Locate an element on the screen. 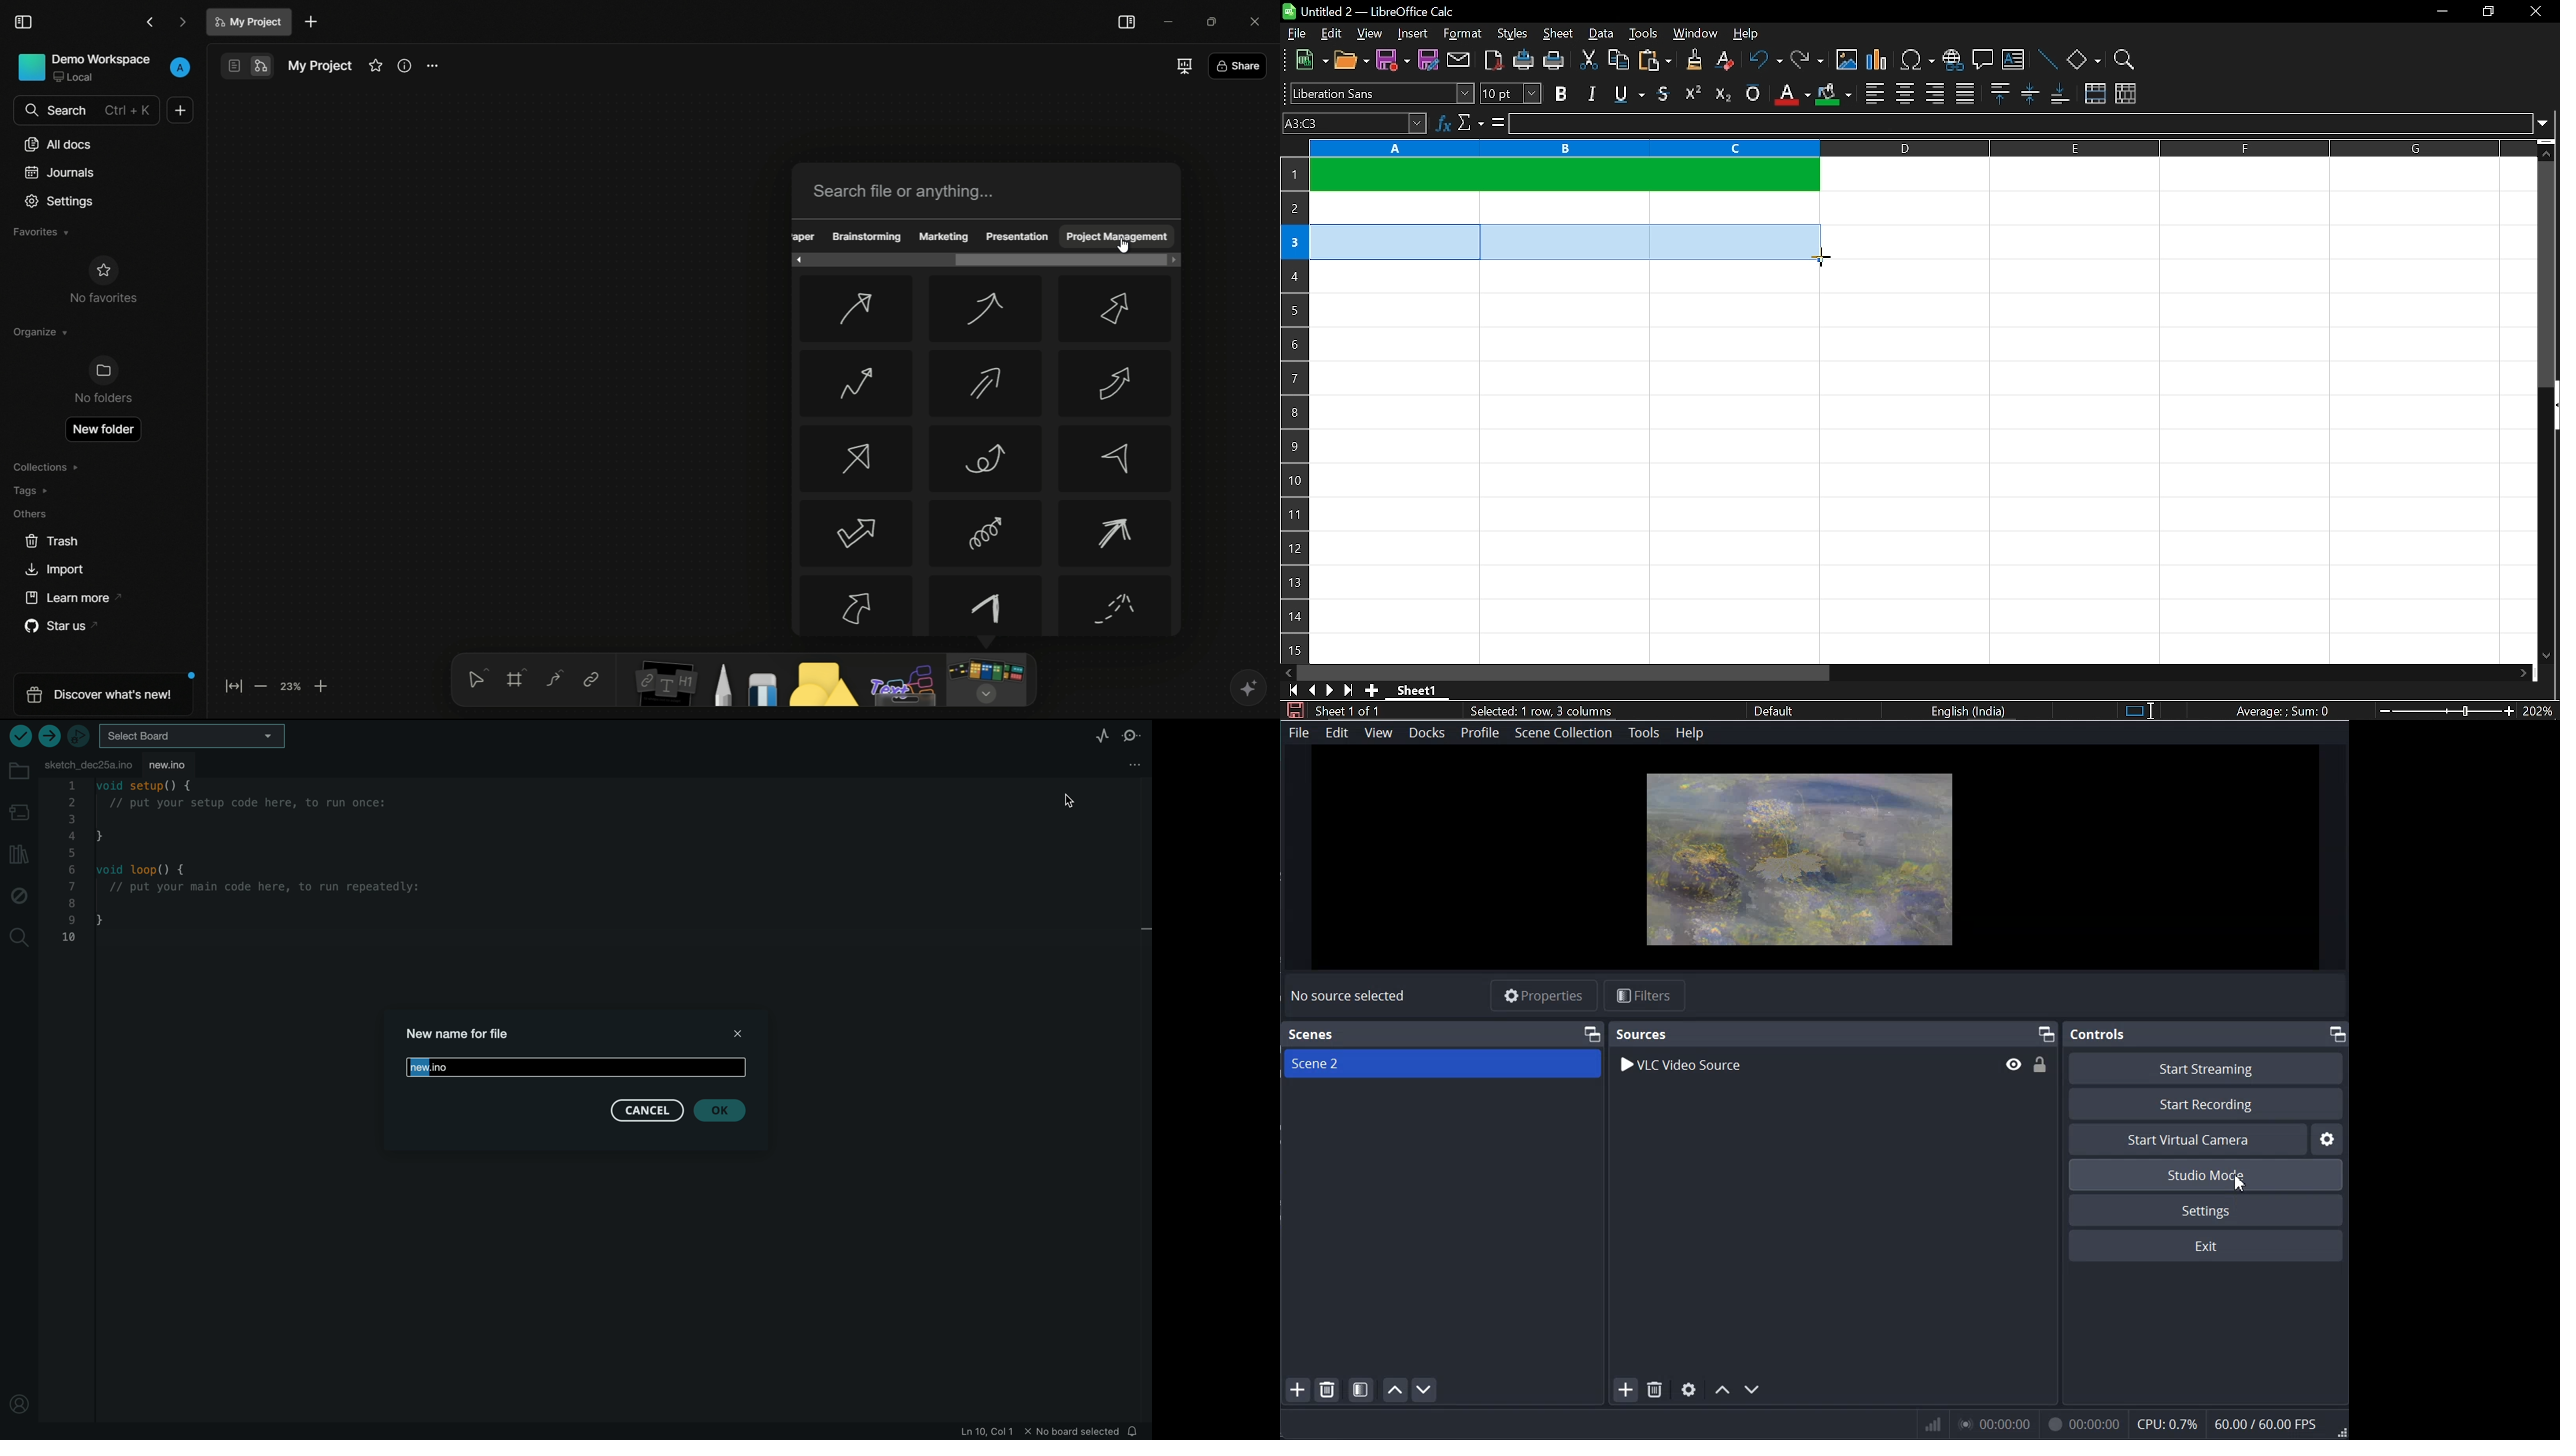 This screenshot has height=1456, width=2576. Sheet 1 of 1 is located at coordinates (1348, 711).